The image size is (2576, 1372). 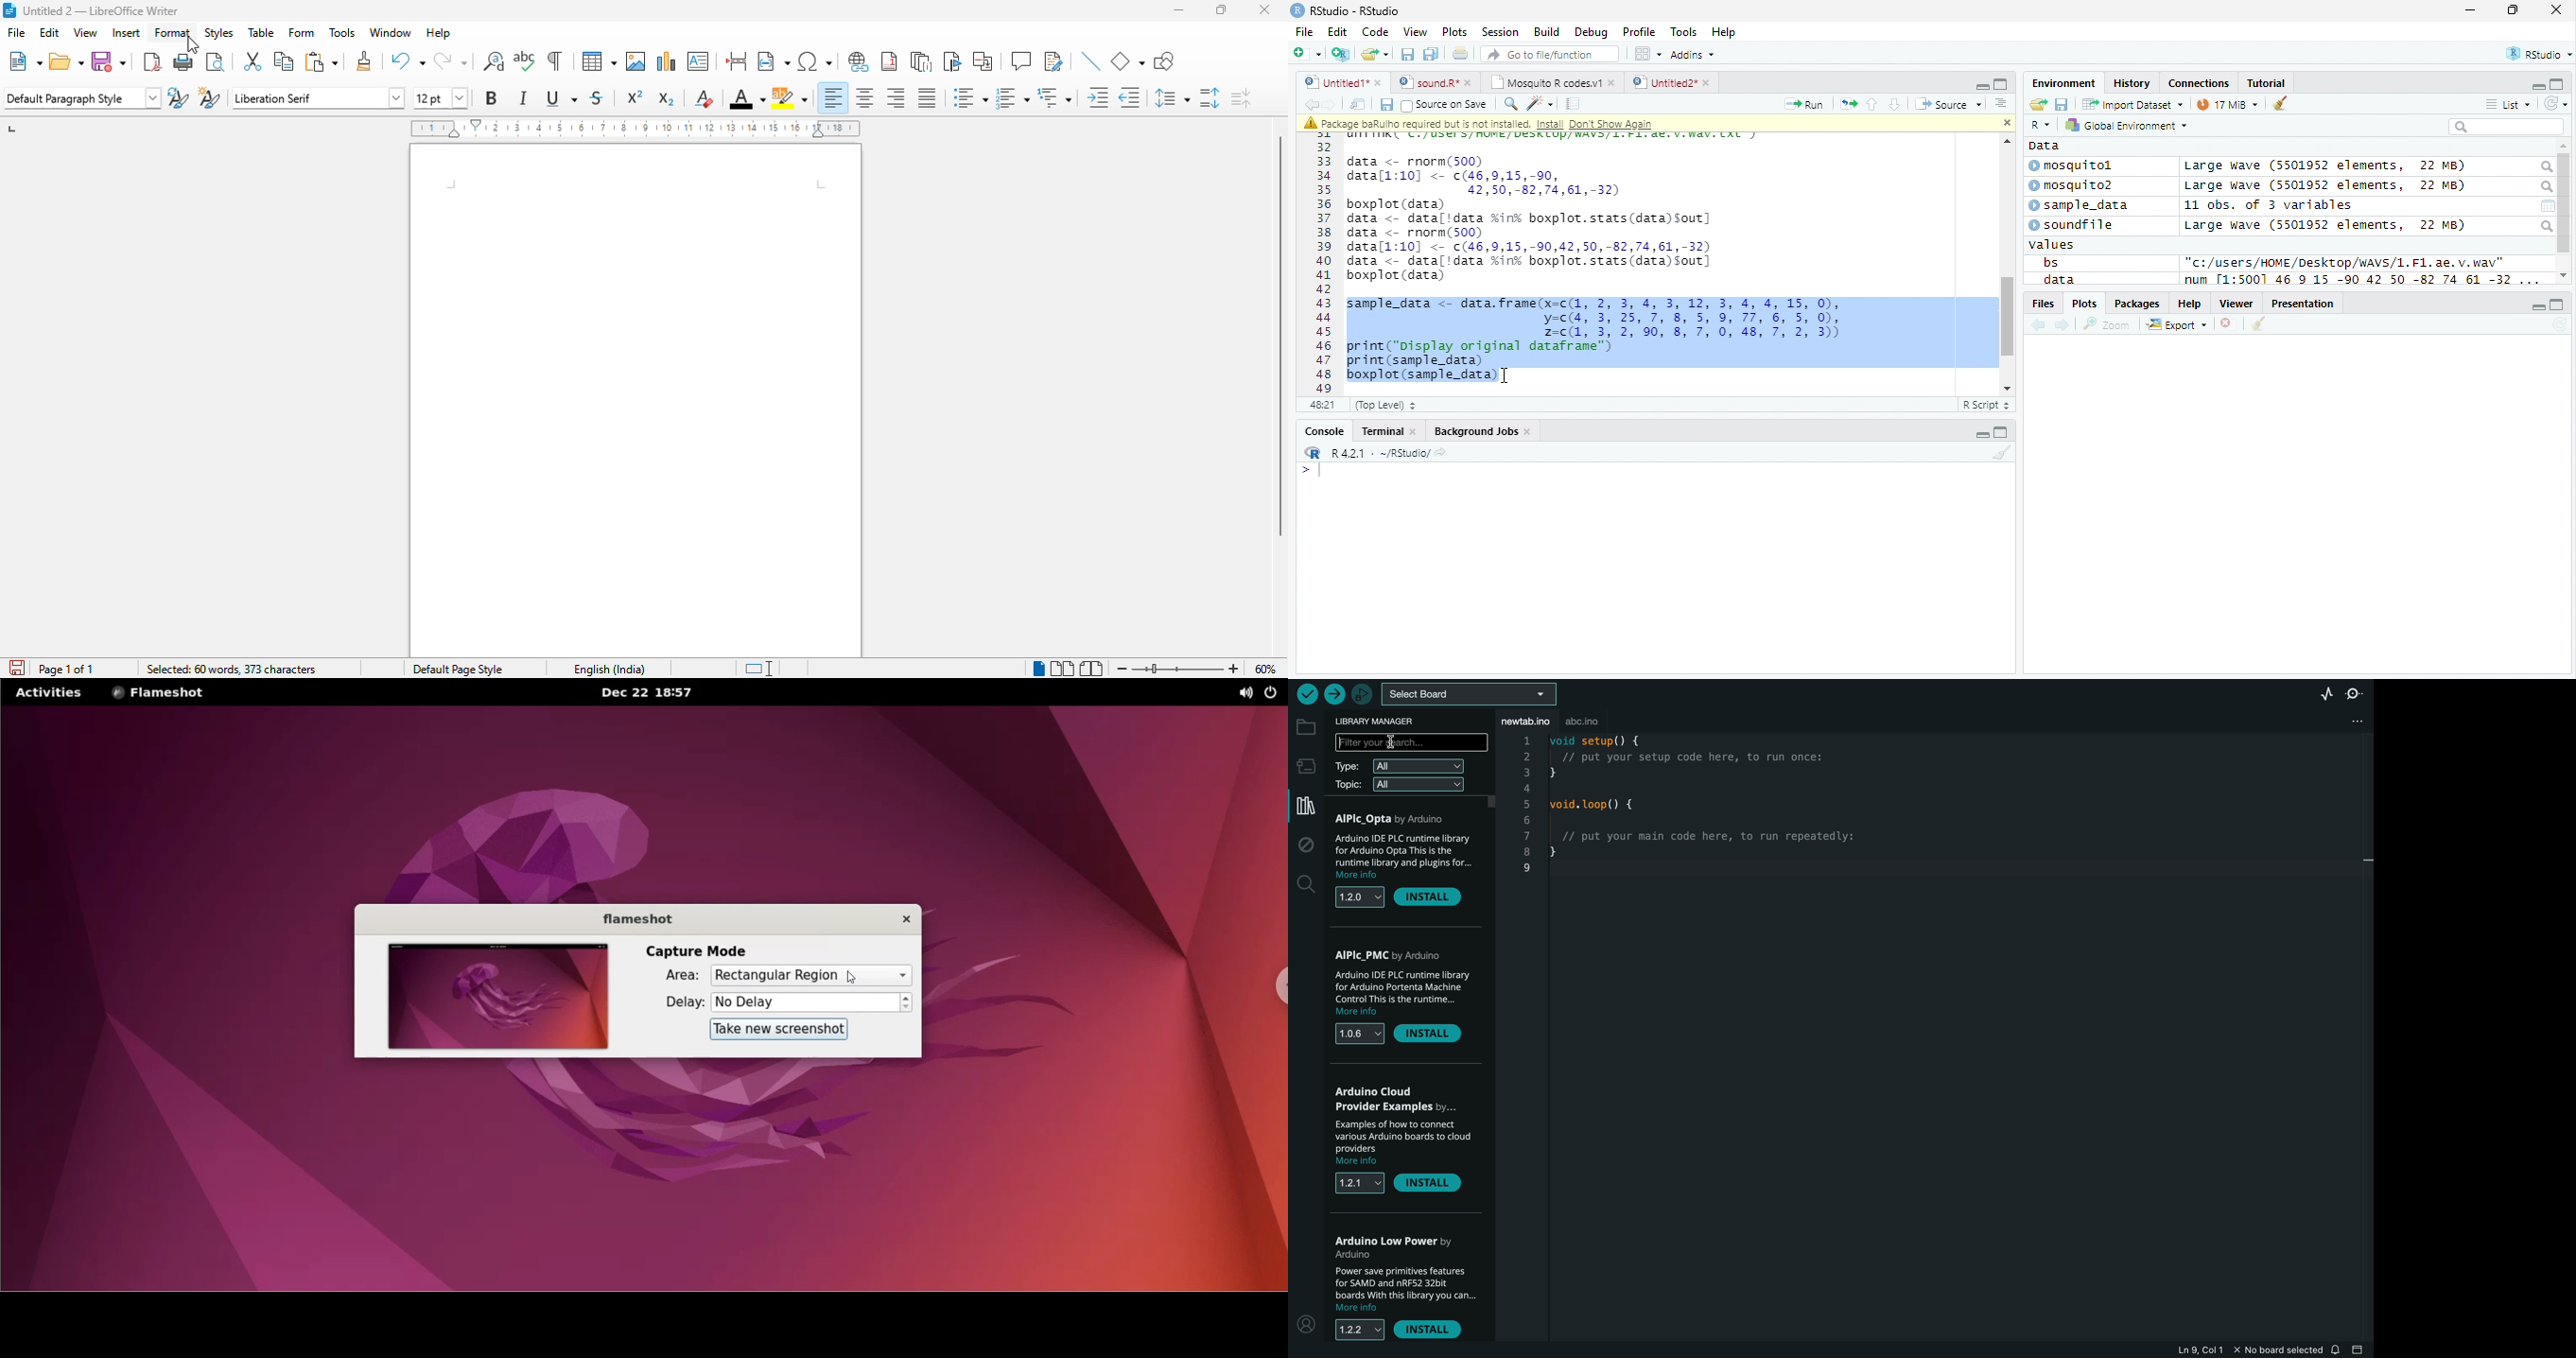 What do you see at coordinates (2177, 325) in the screenshot?
I see `Export` at bounding box center [2177, 325].